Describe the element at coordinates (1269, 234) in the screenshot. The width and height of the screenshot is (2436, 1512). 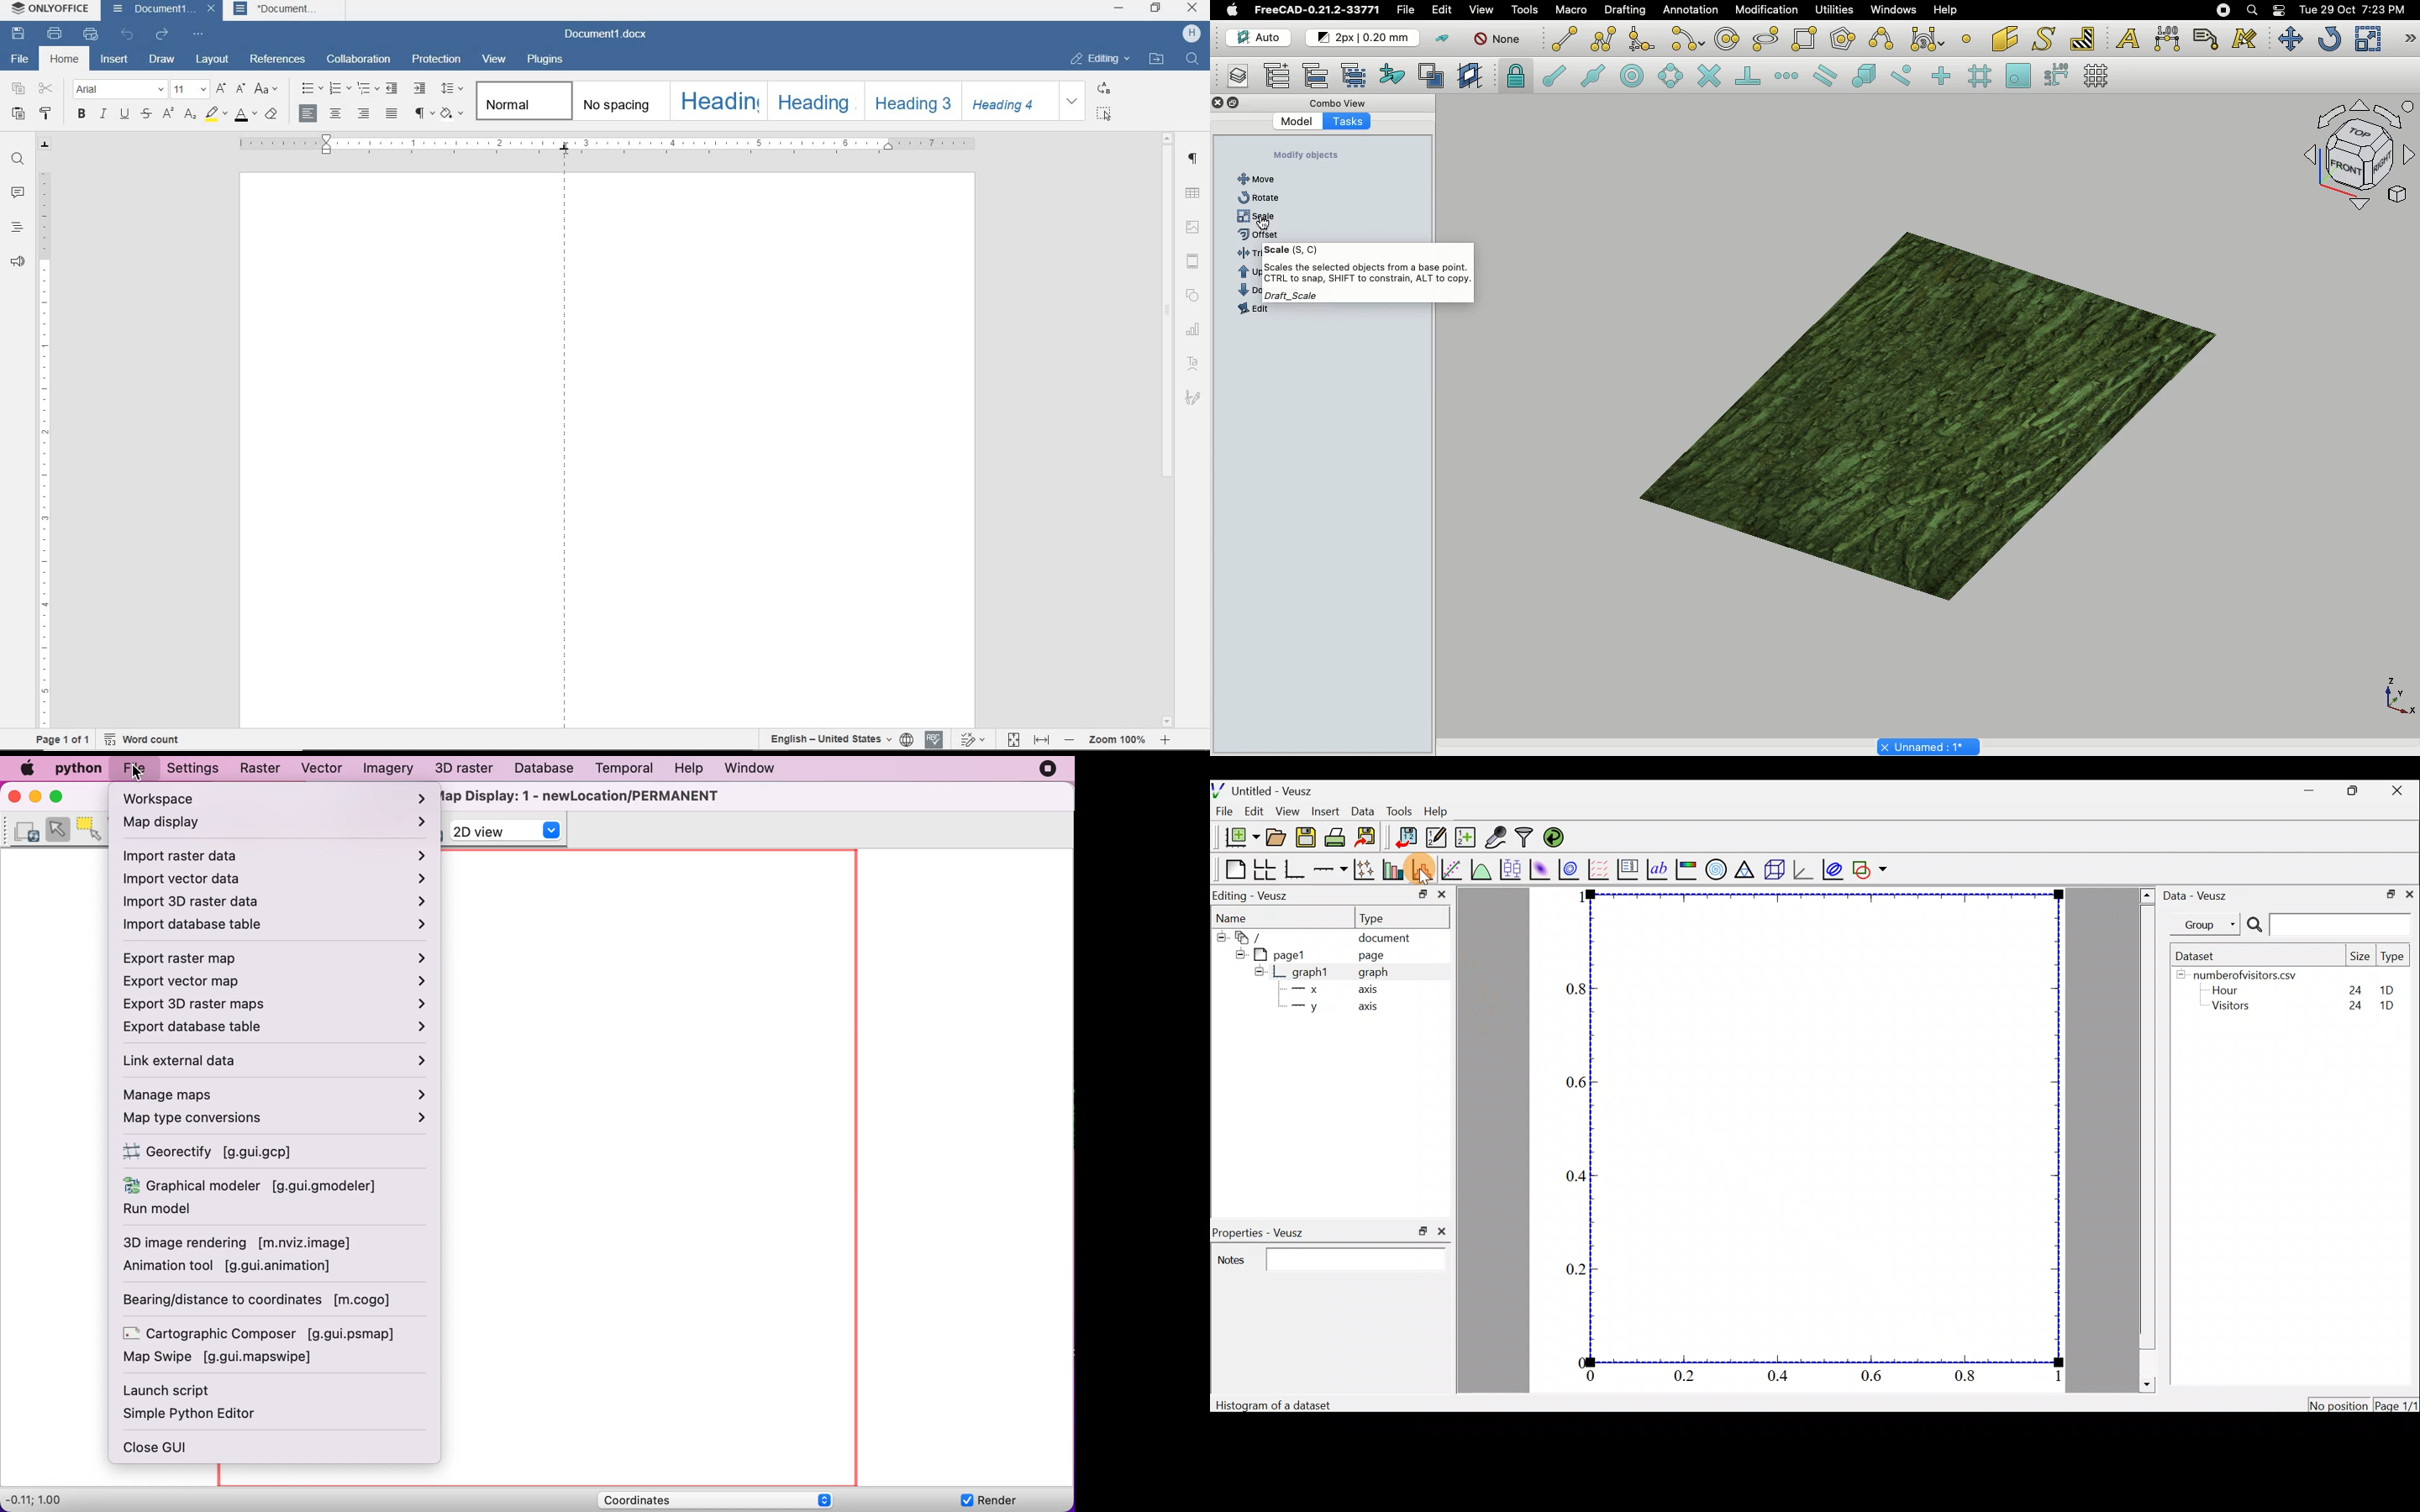
I see `offset` at that location.